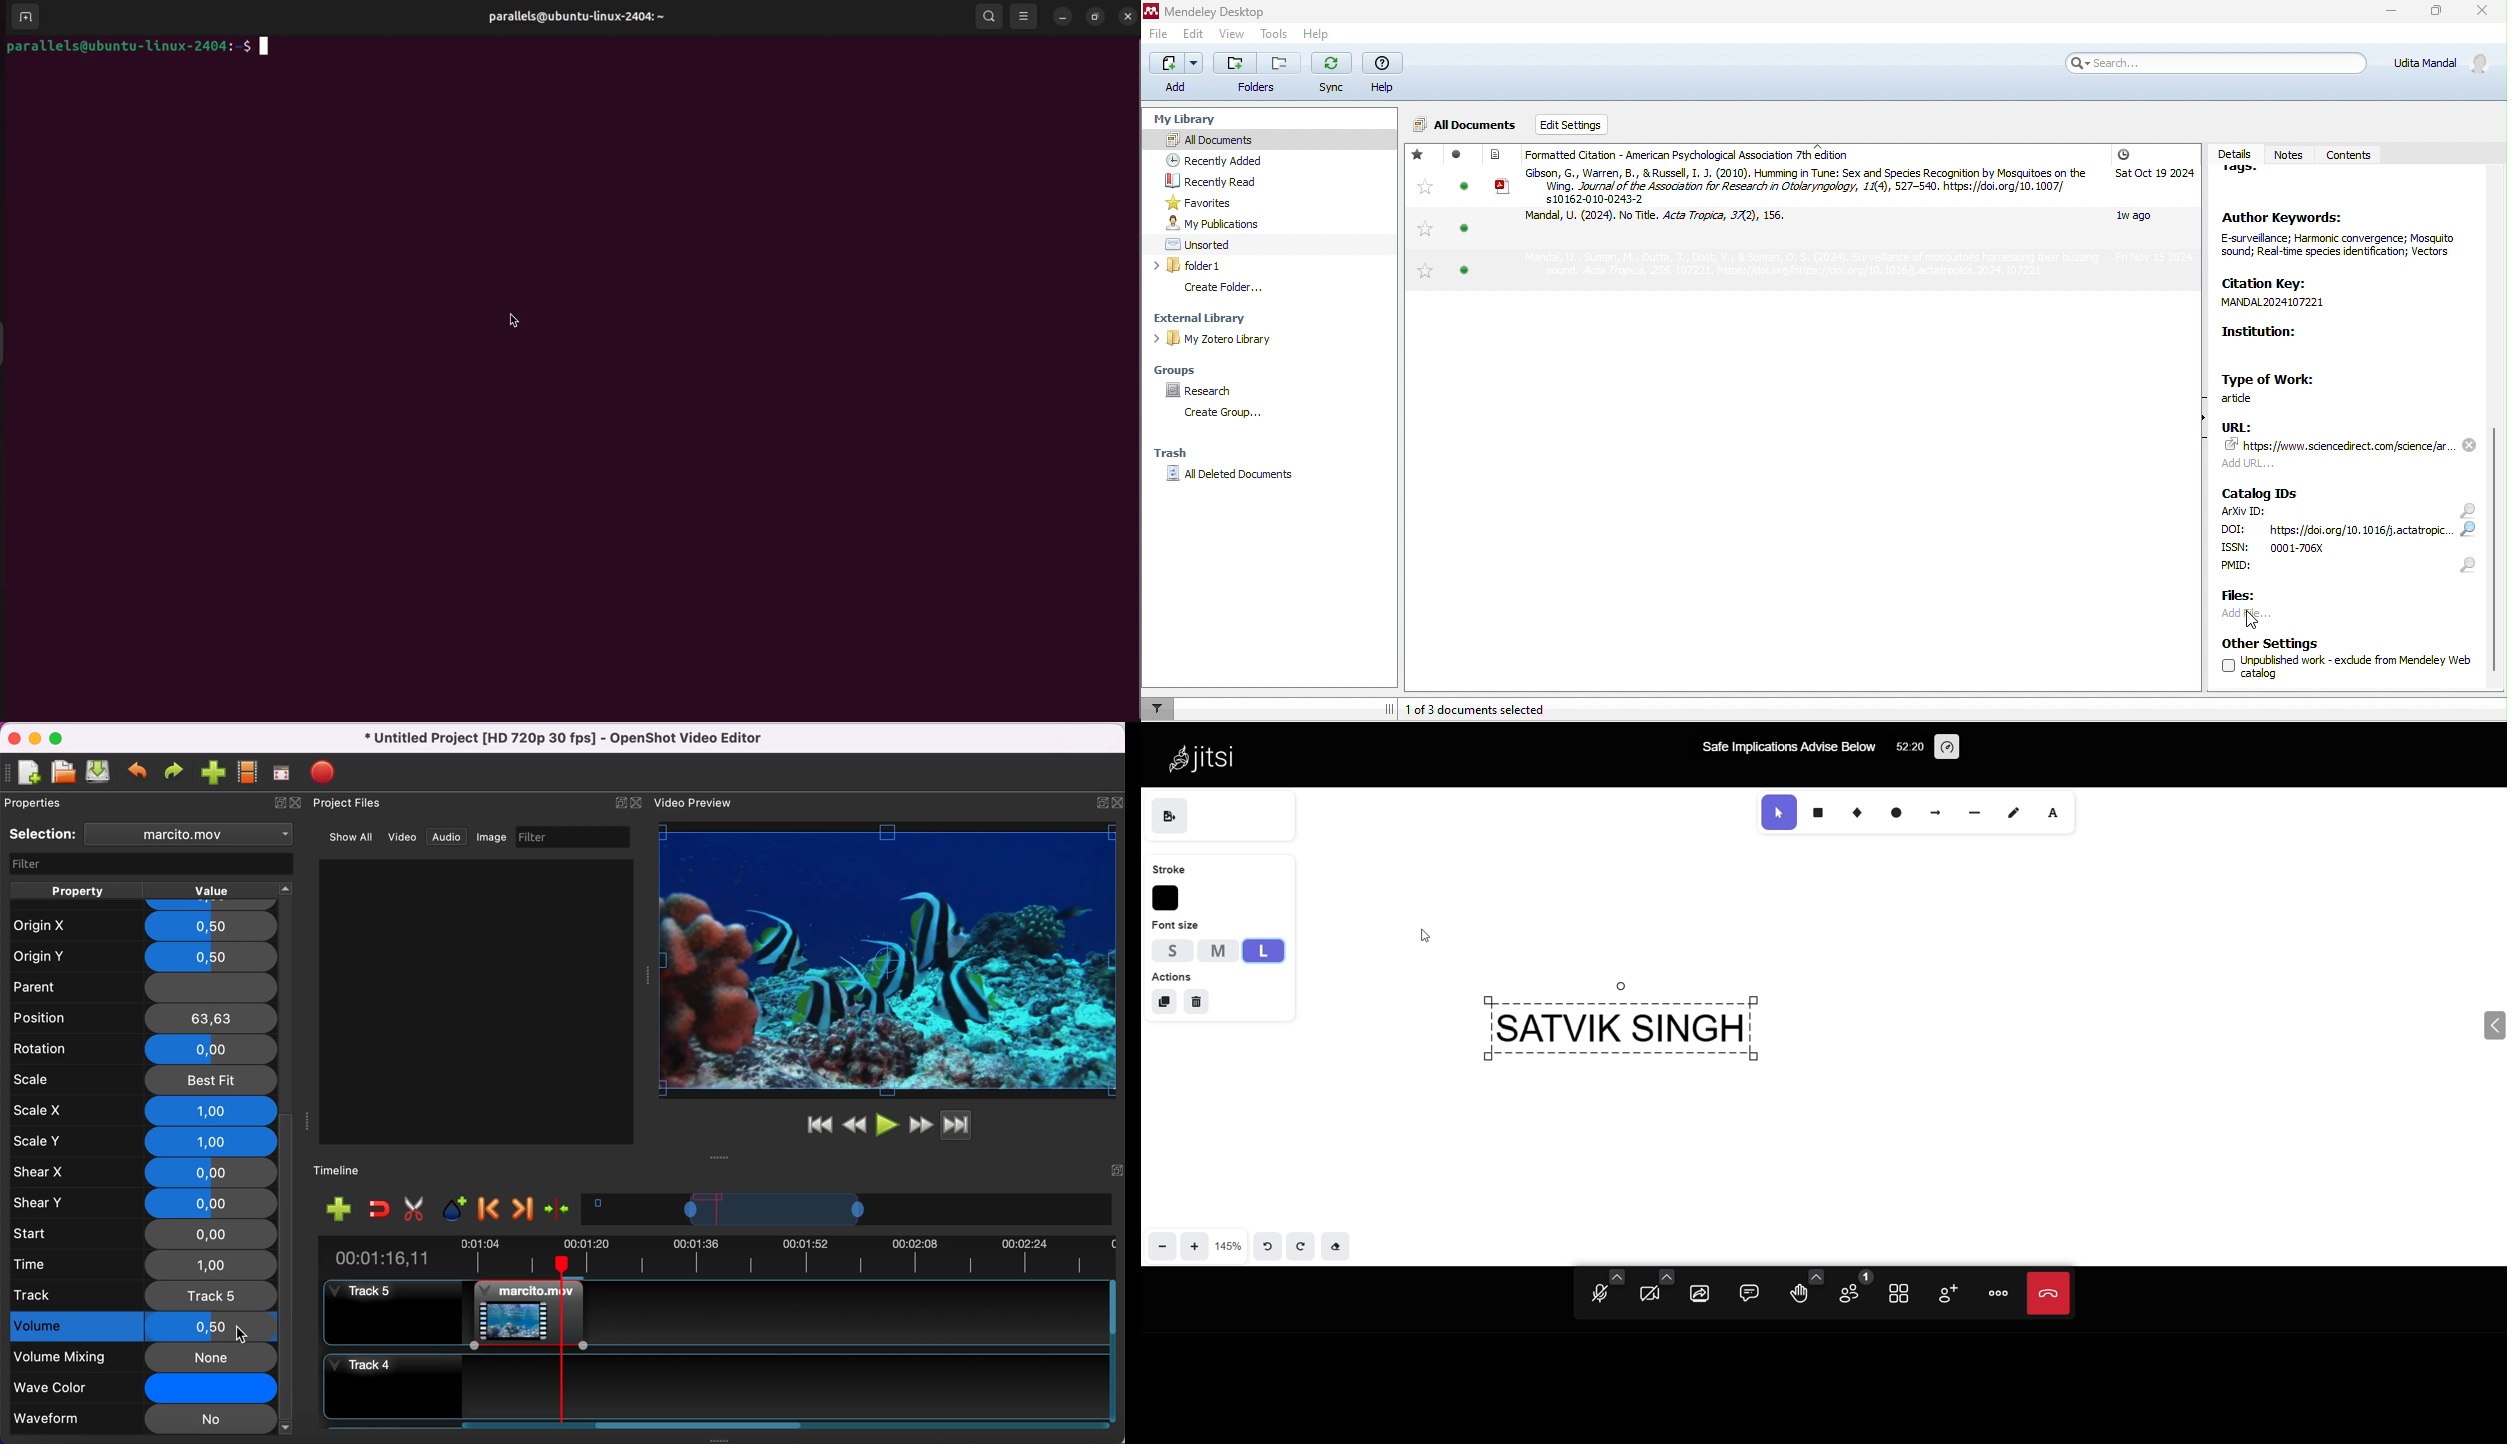 The width and height of the screenshot is (2520, 1456). What do you see at coordinates (1948, 745) in the screenshot?
I see `performance setting` at bounding box center [1948, 745].